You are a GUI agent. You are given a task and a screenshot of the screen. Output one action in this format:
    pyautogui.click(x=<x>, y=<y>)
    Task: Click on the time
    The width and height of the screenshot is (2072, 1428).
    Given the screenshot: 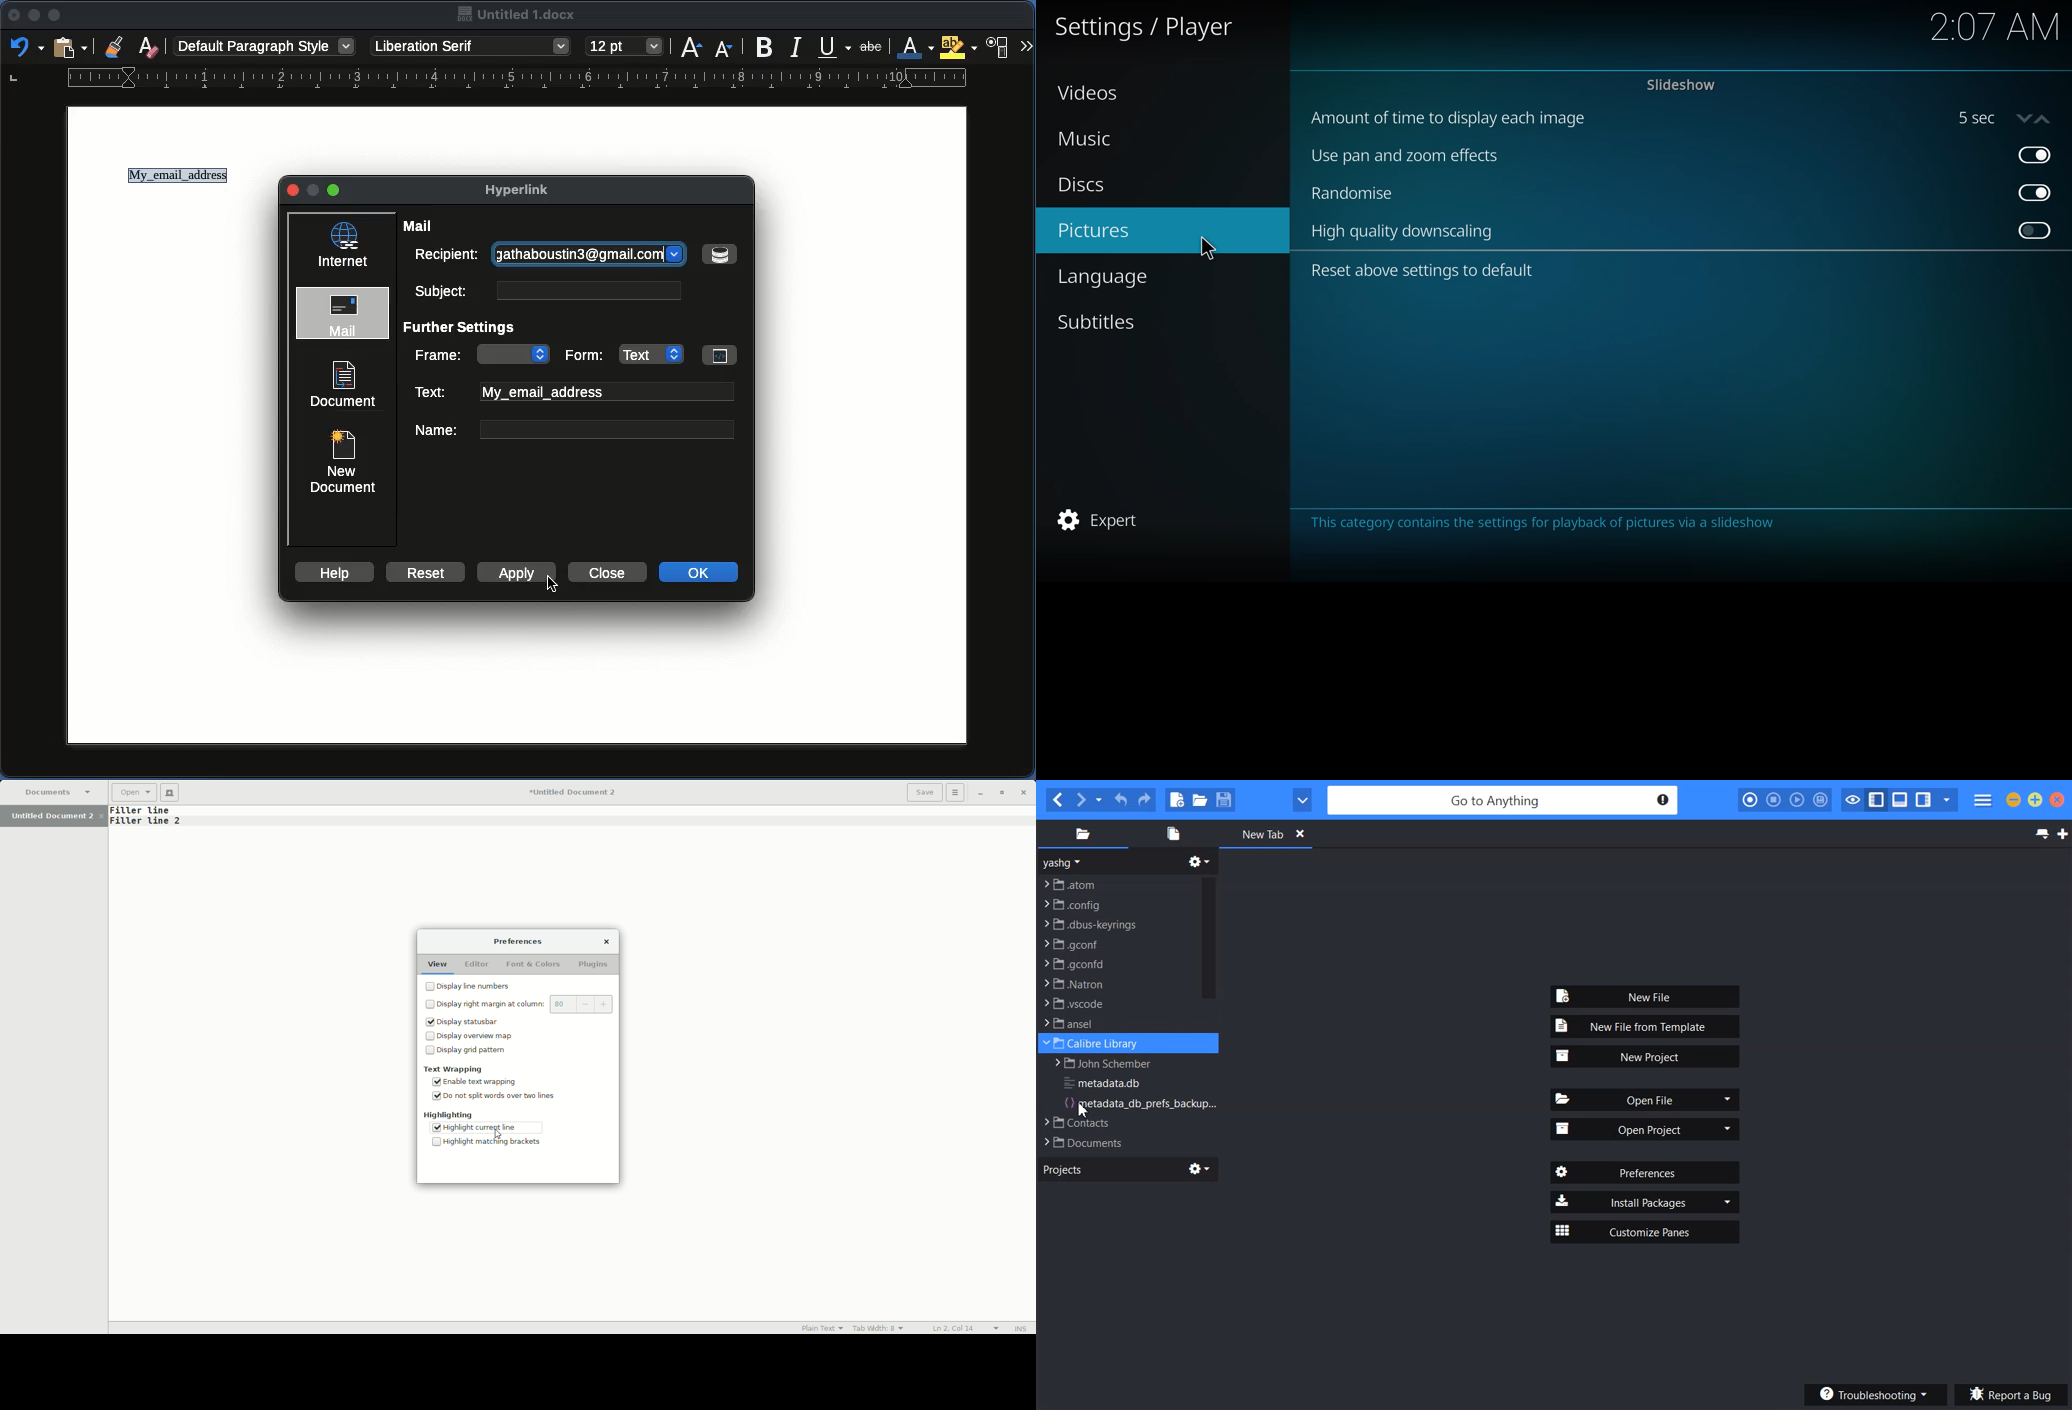 What is the action you would take?
    pyautogui.click(x=1996, y=28)
    